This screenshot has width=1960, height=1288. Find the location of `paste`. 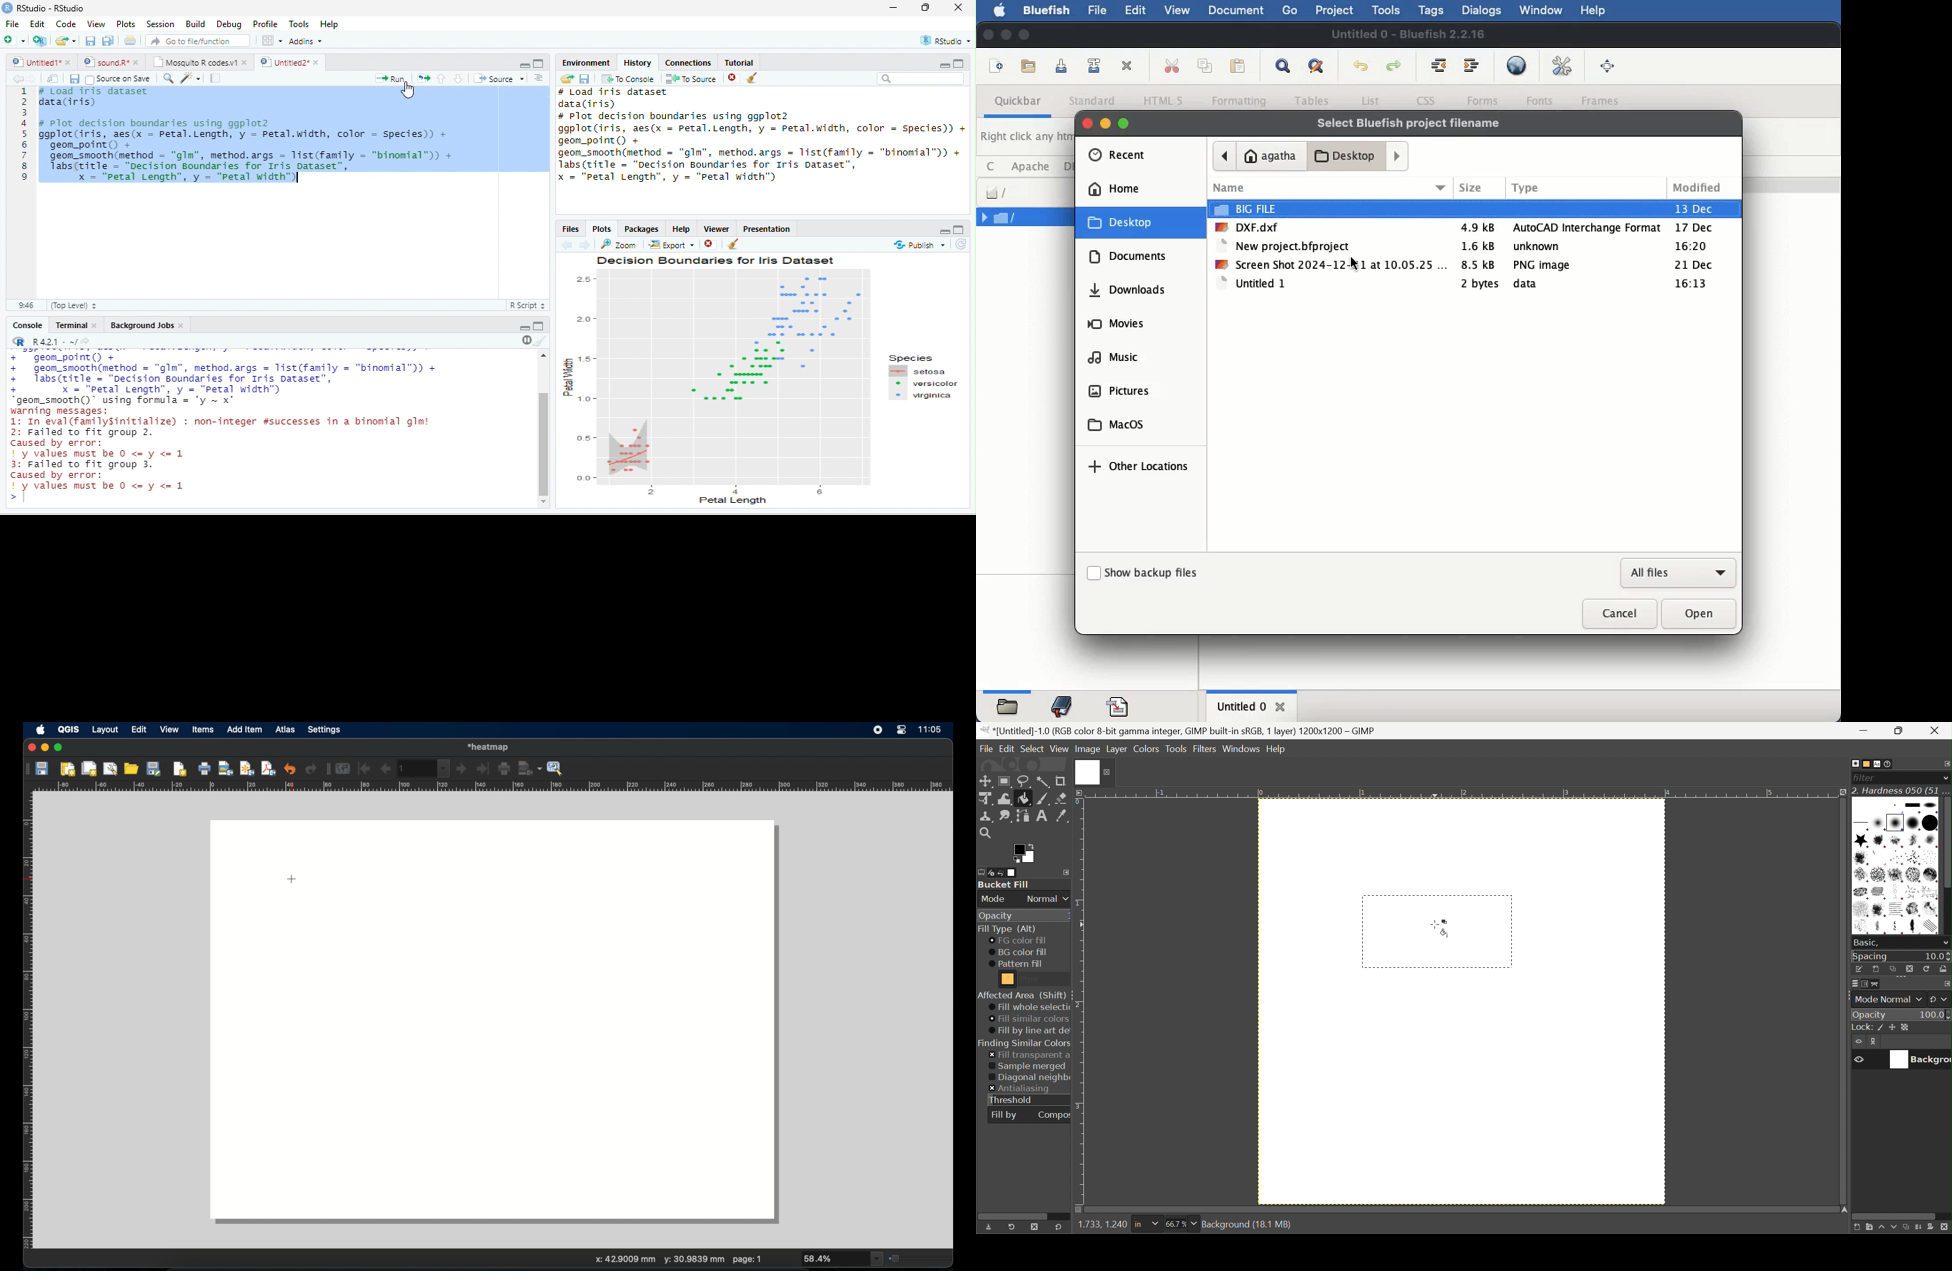

paste is located at coordinates (1239, 66).